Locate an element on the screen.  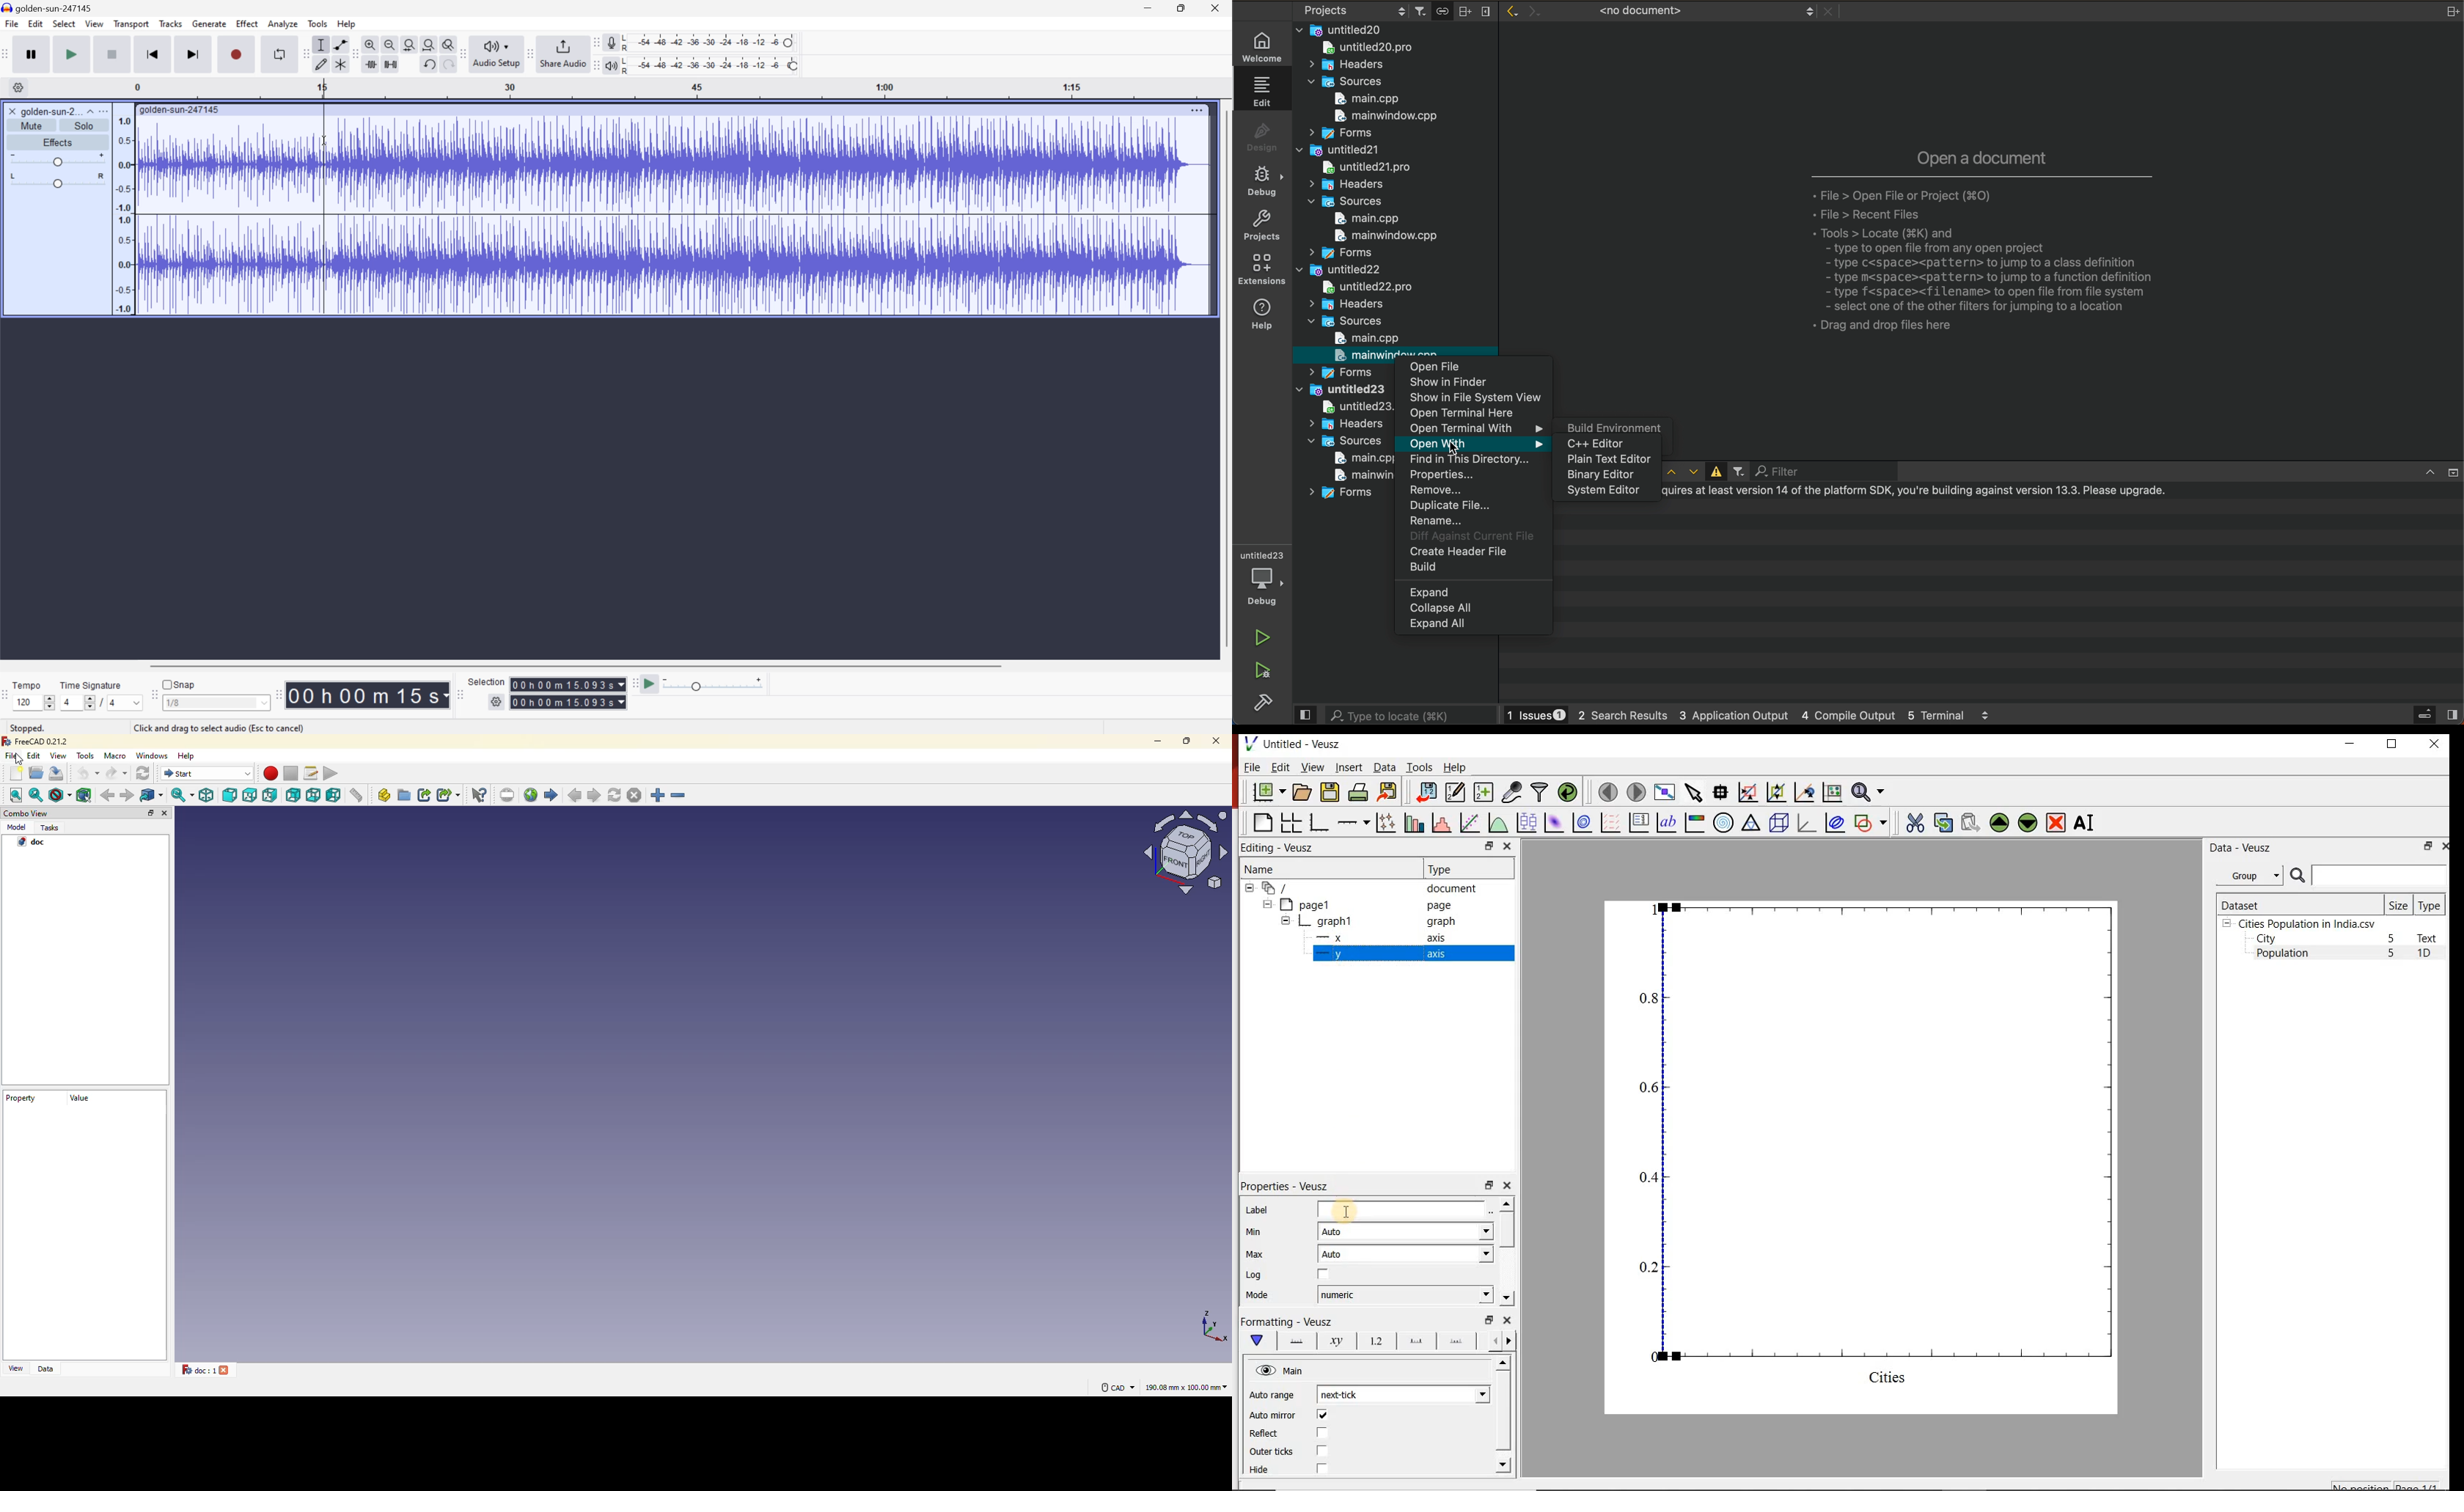
doc is located at coordinates (33, 843).